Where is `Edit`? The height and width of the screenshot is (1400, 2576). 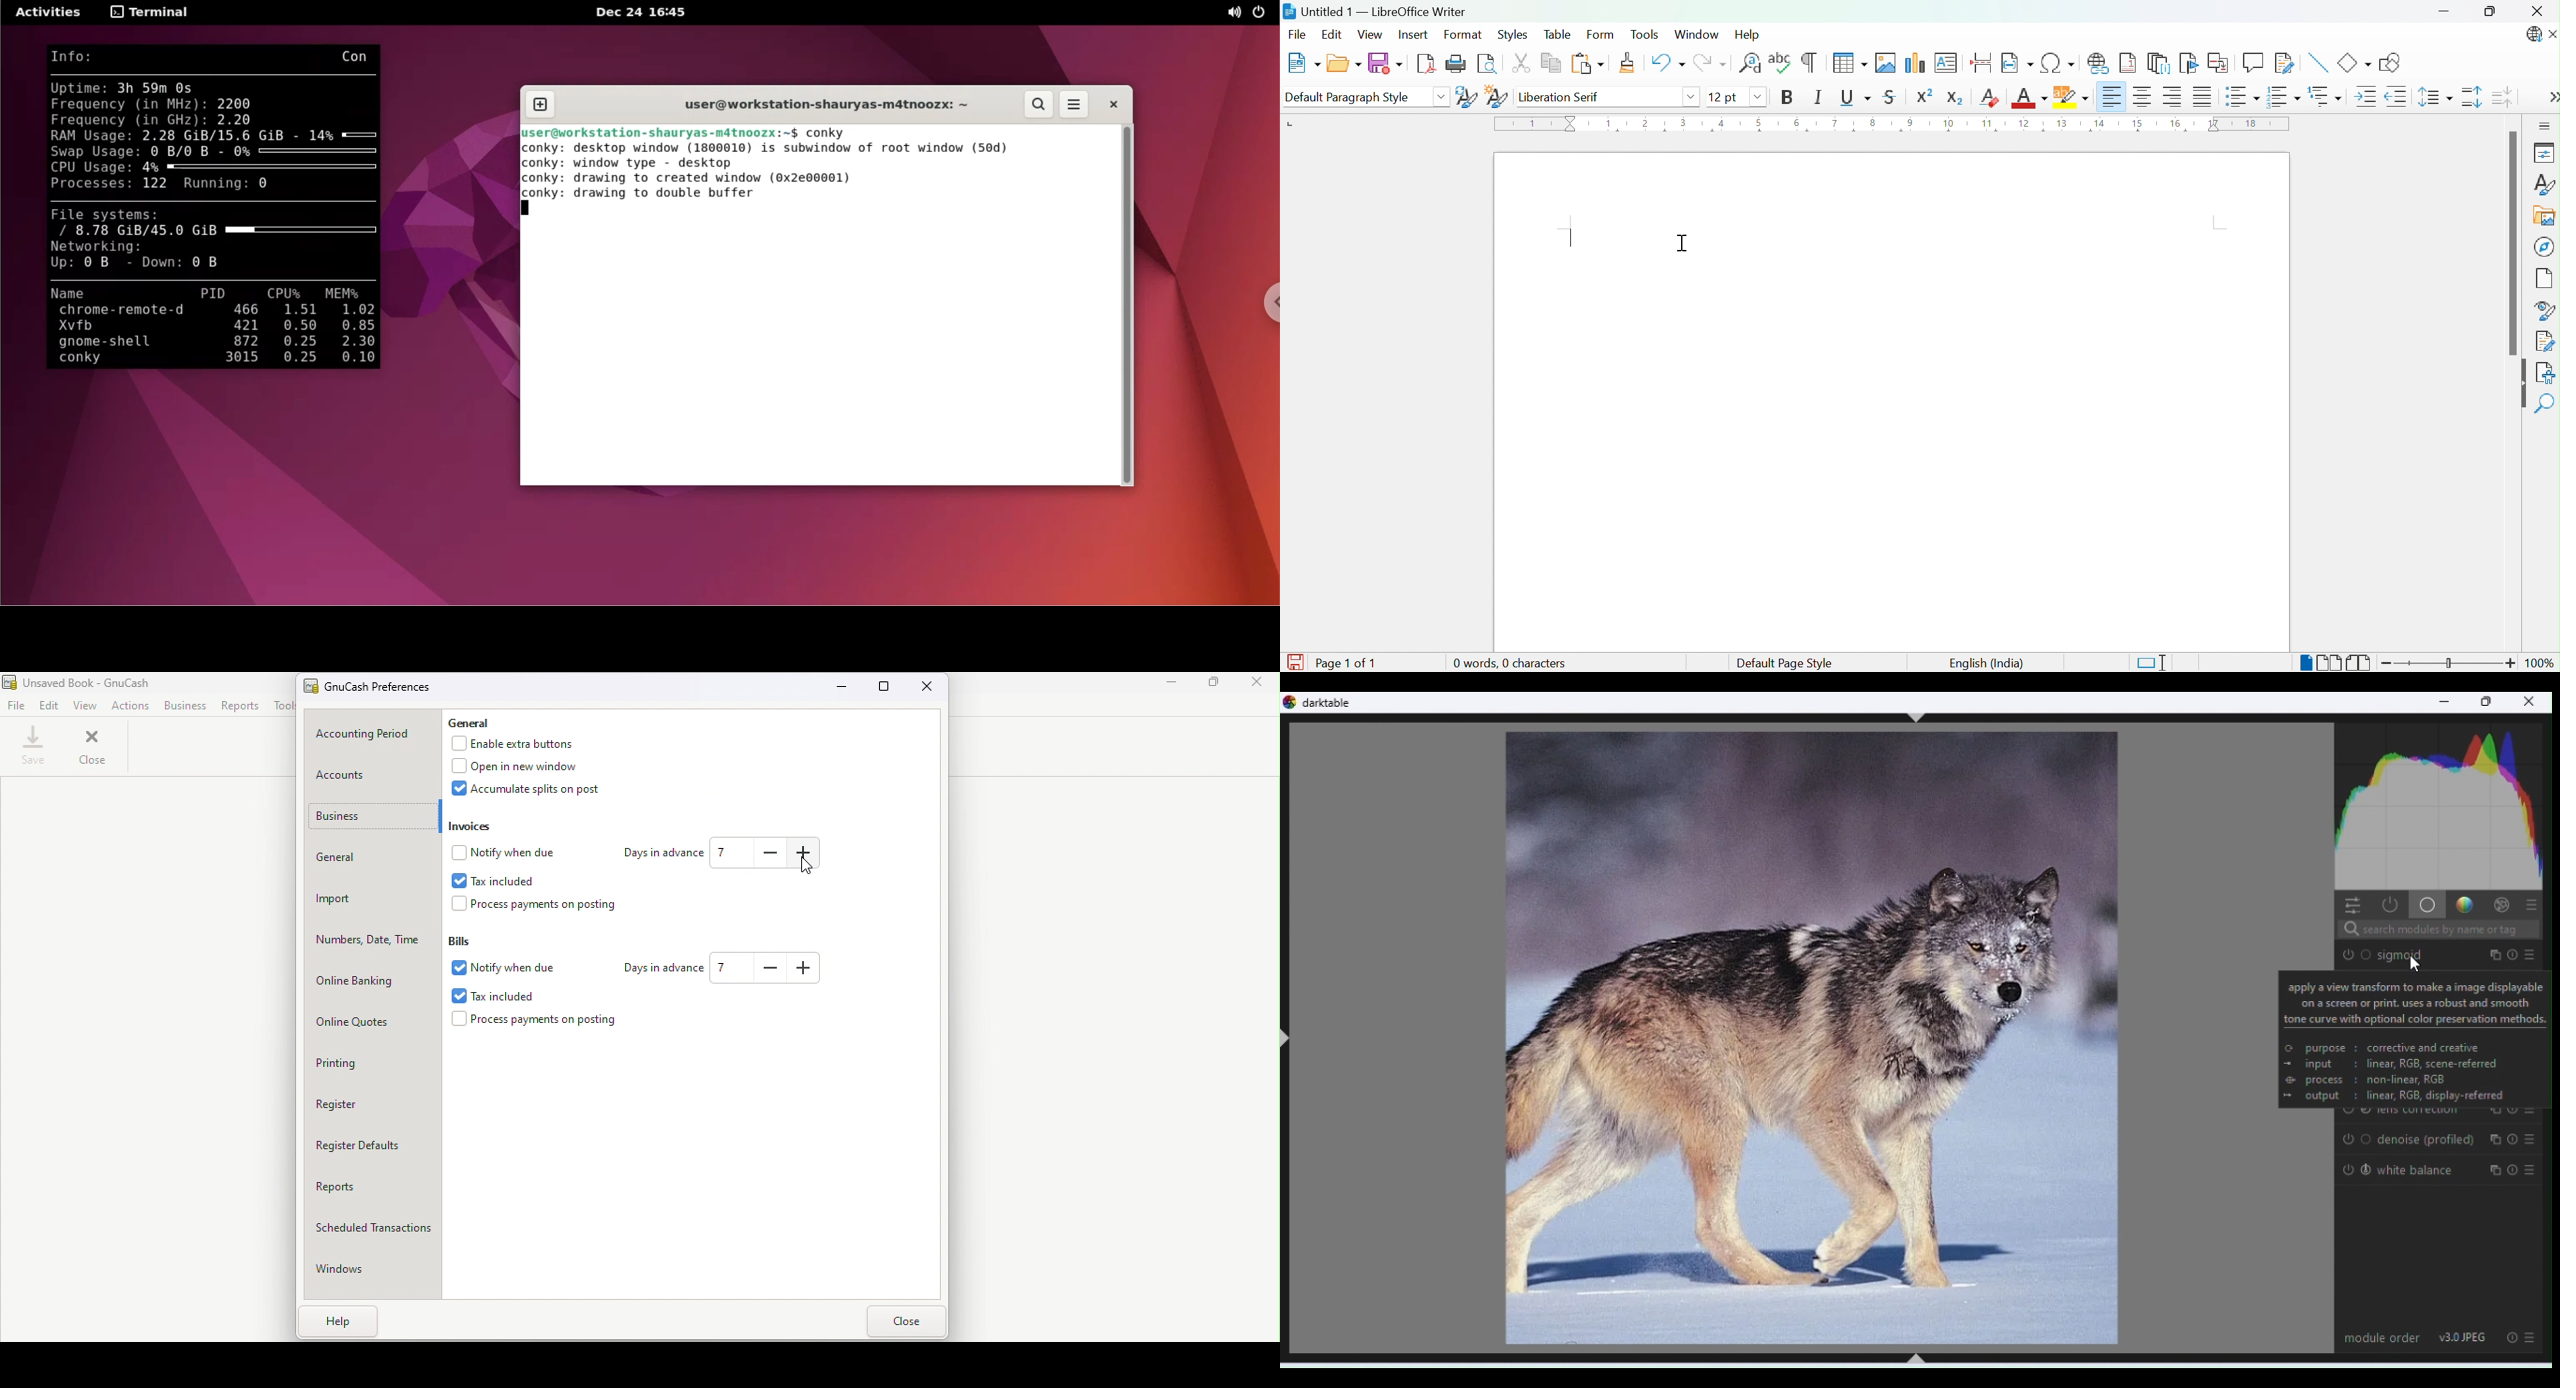
Edit is located at coordinates (1332, 35).